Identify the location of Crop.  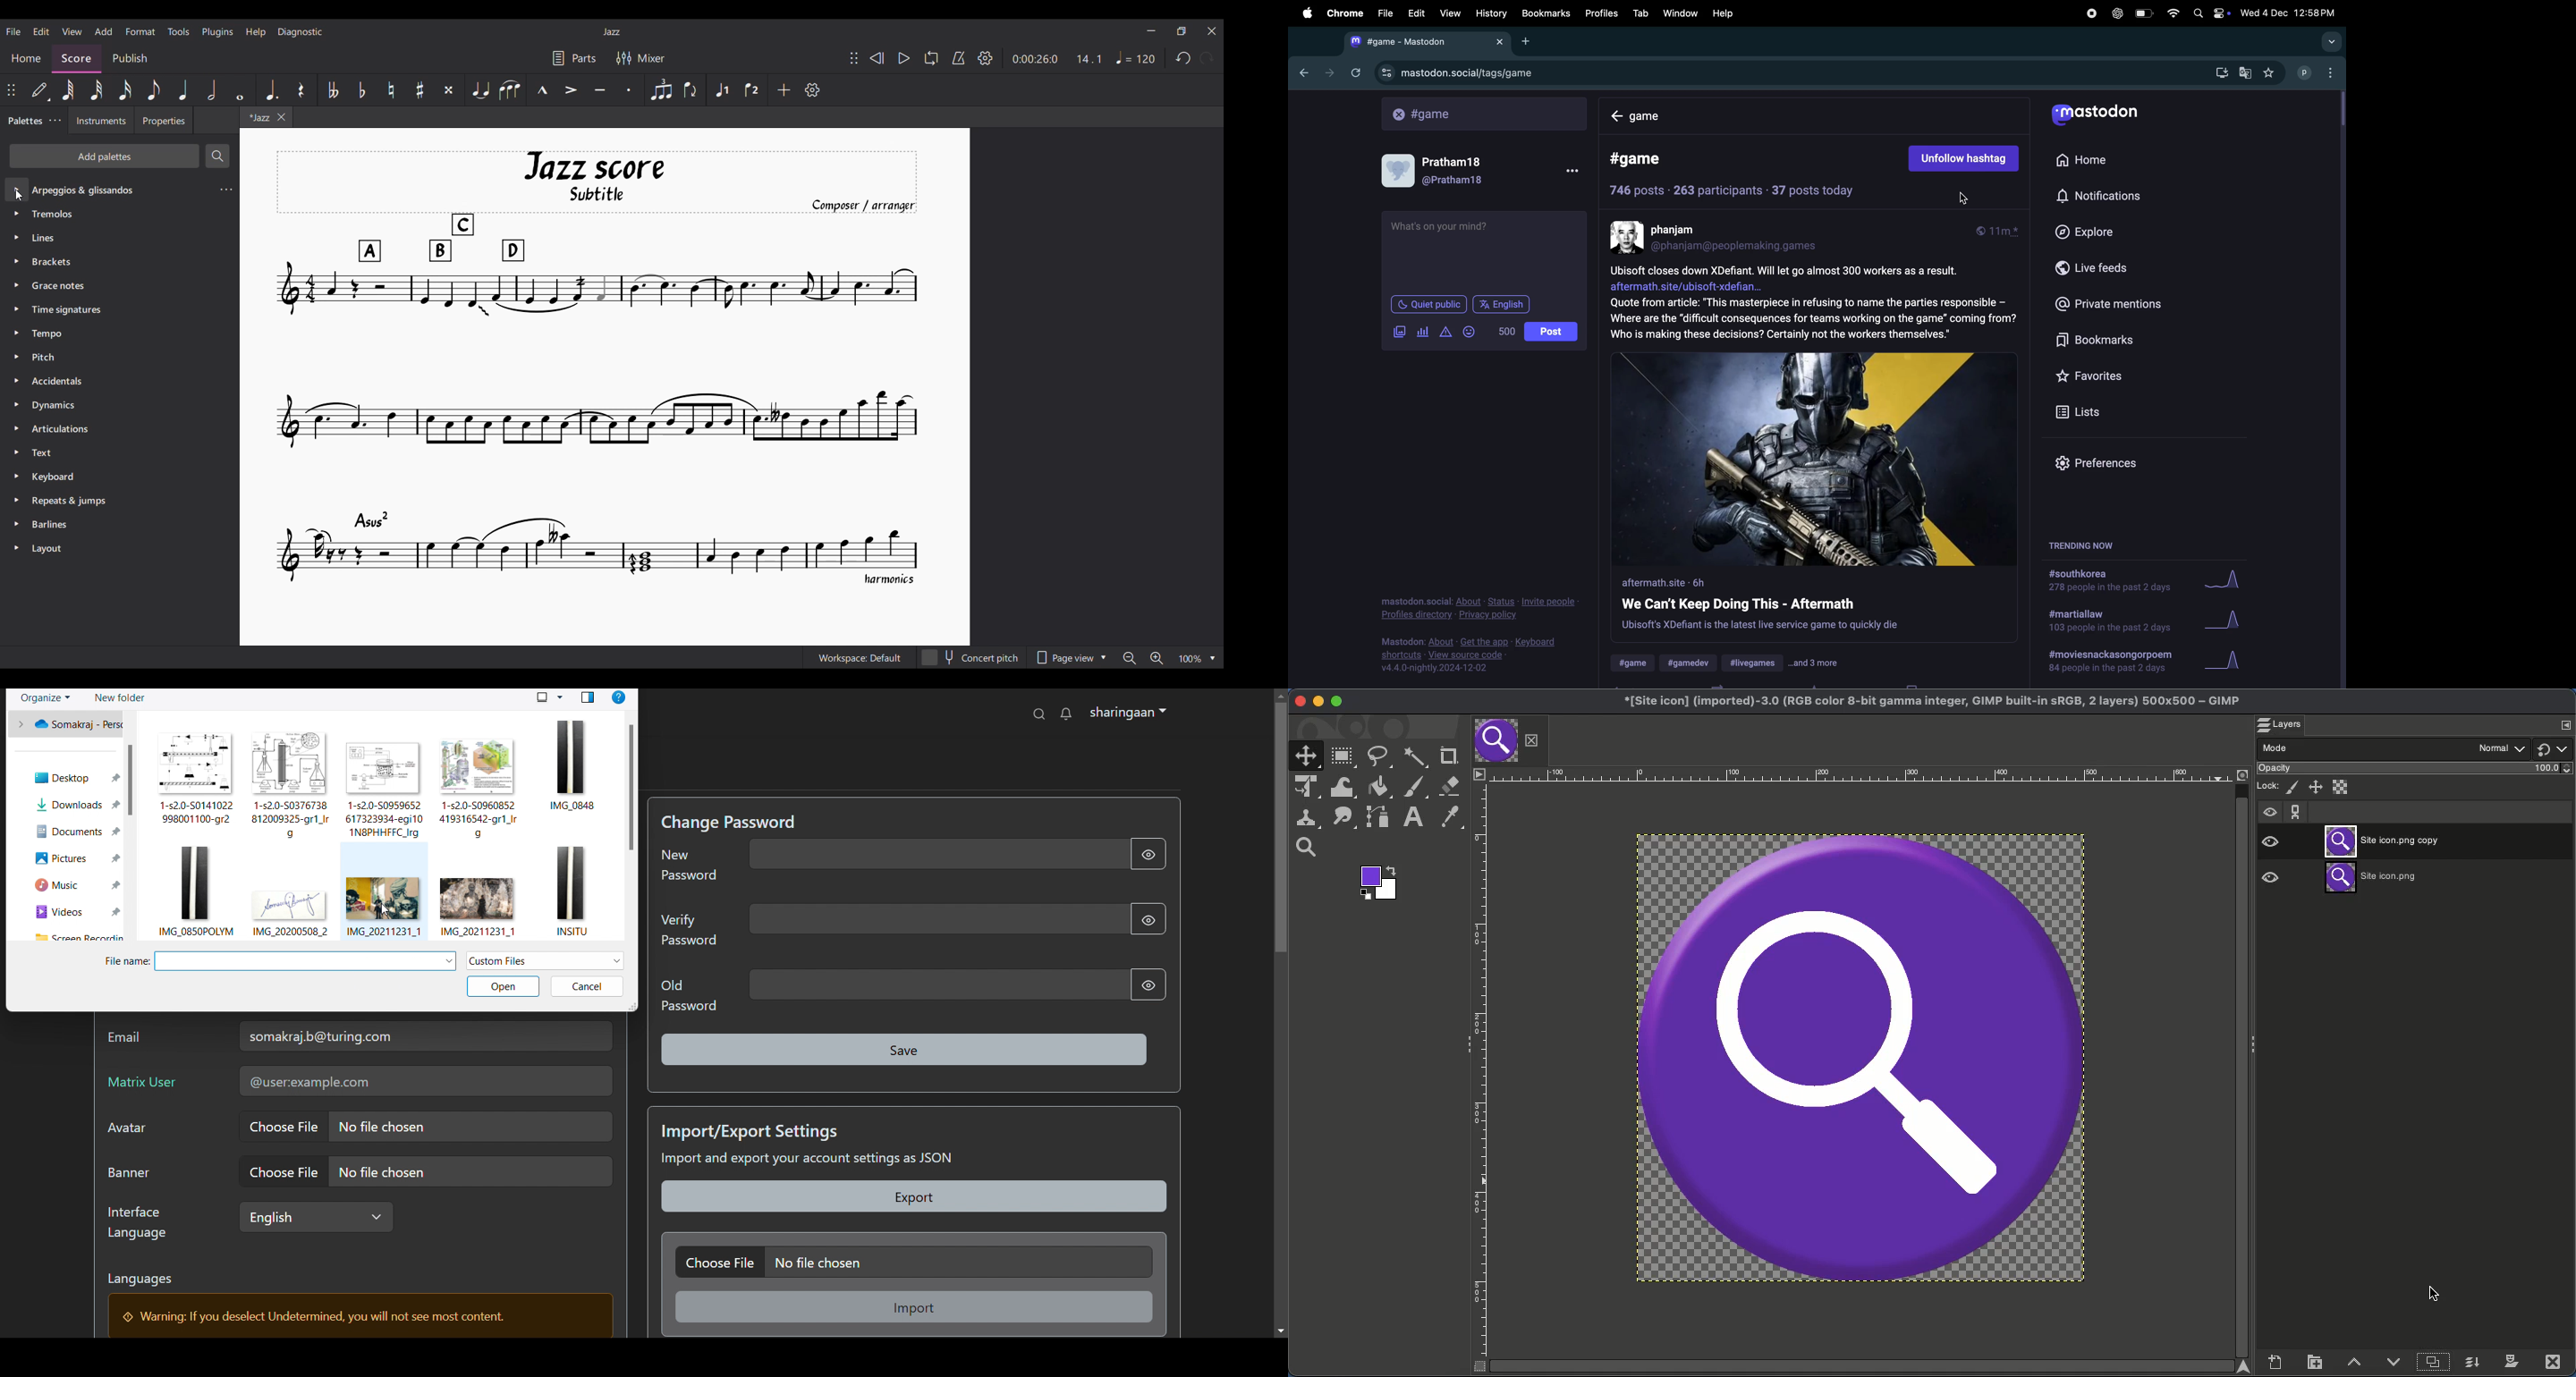
(1448, 755).